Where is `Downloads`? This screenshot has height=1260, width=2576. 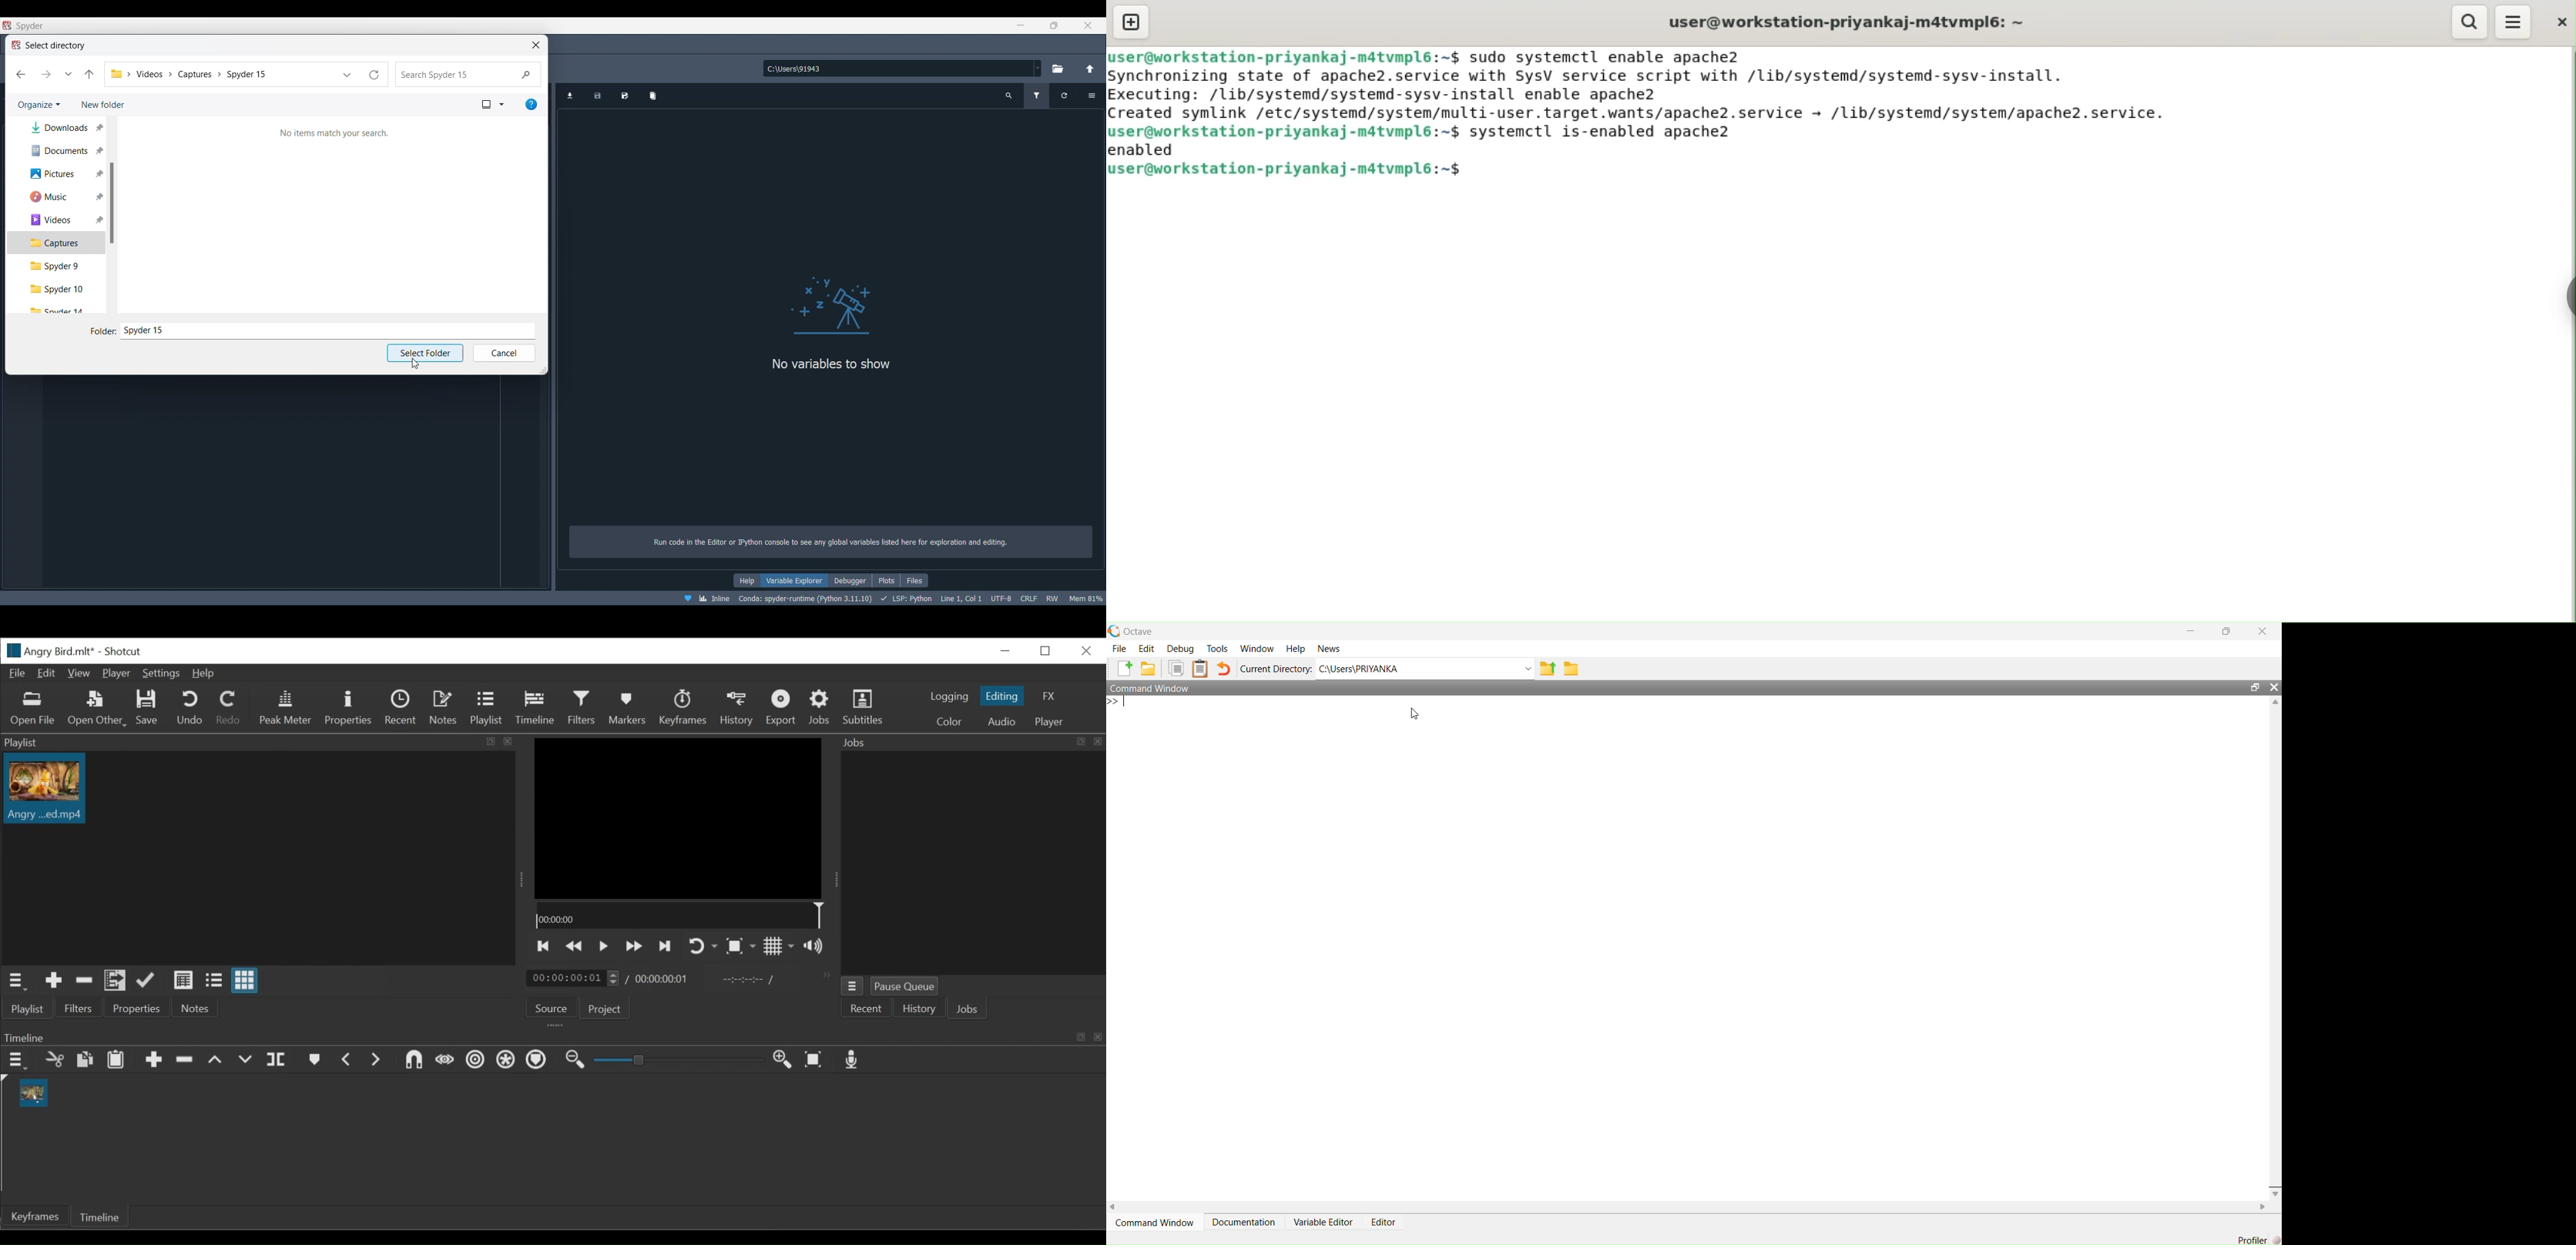 Downloads is located at coordinates (59, 127).